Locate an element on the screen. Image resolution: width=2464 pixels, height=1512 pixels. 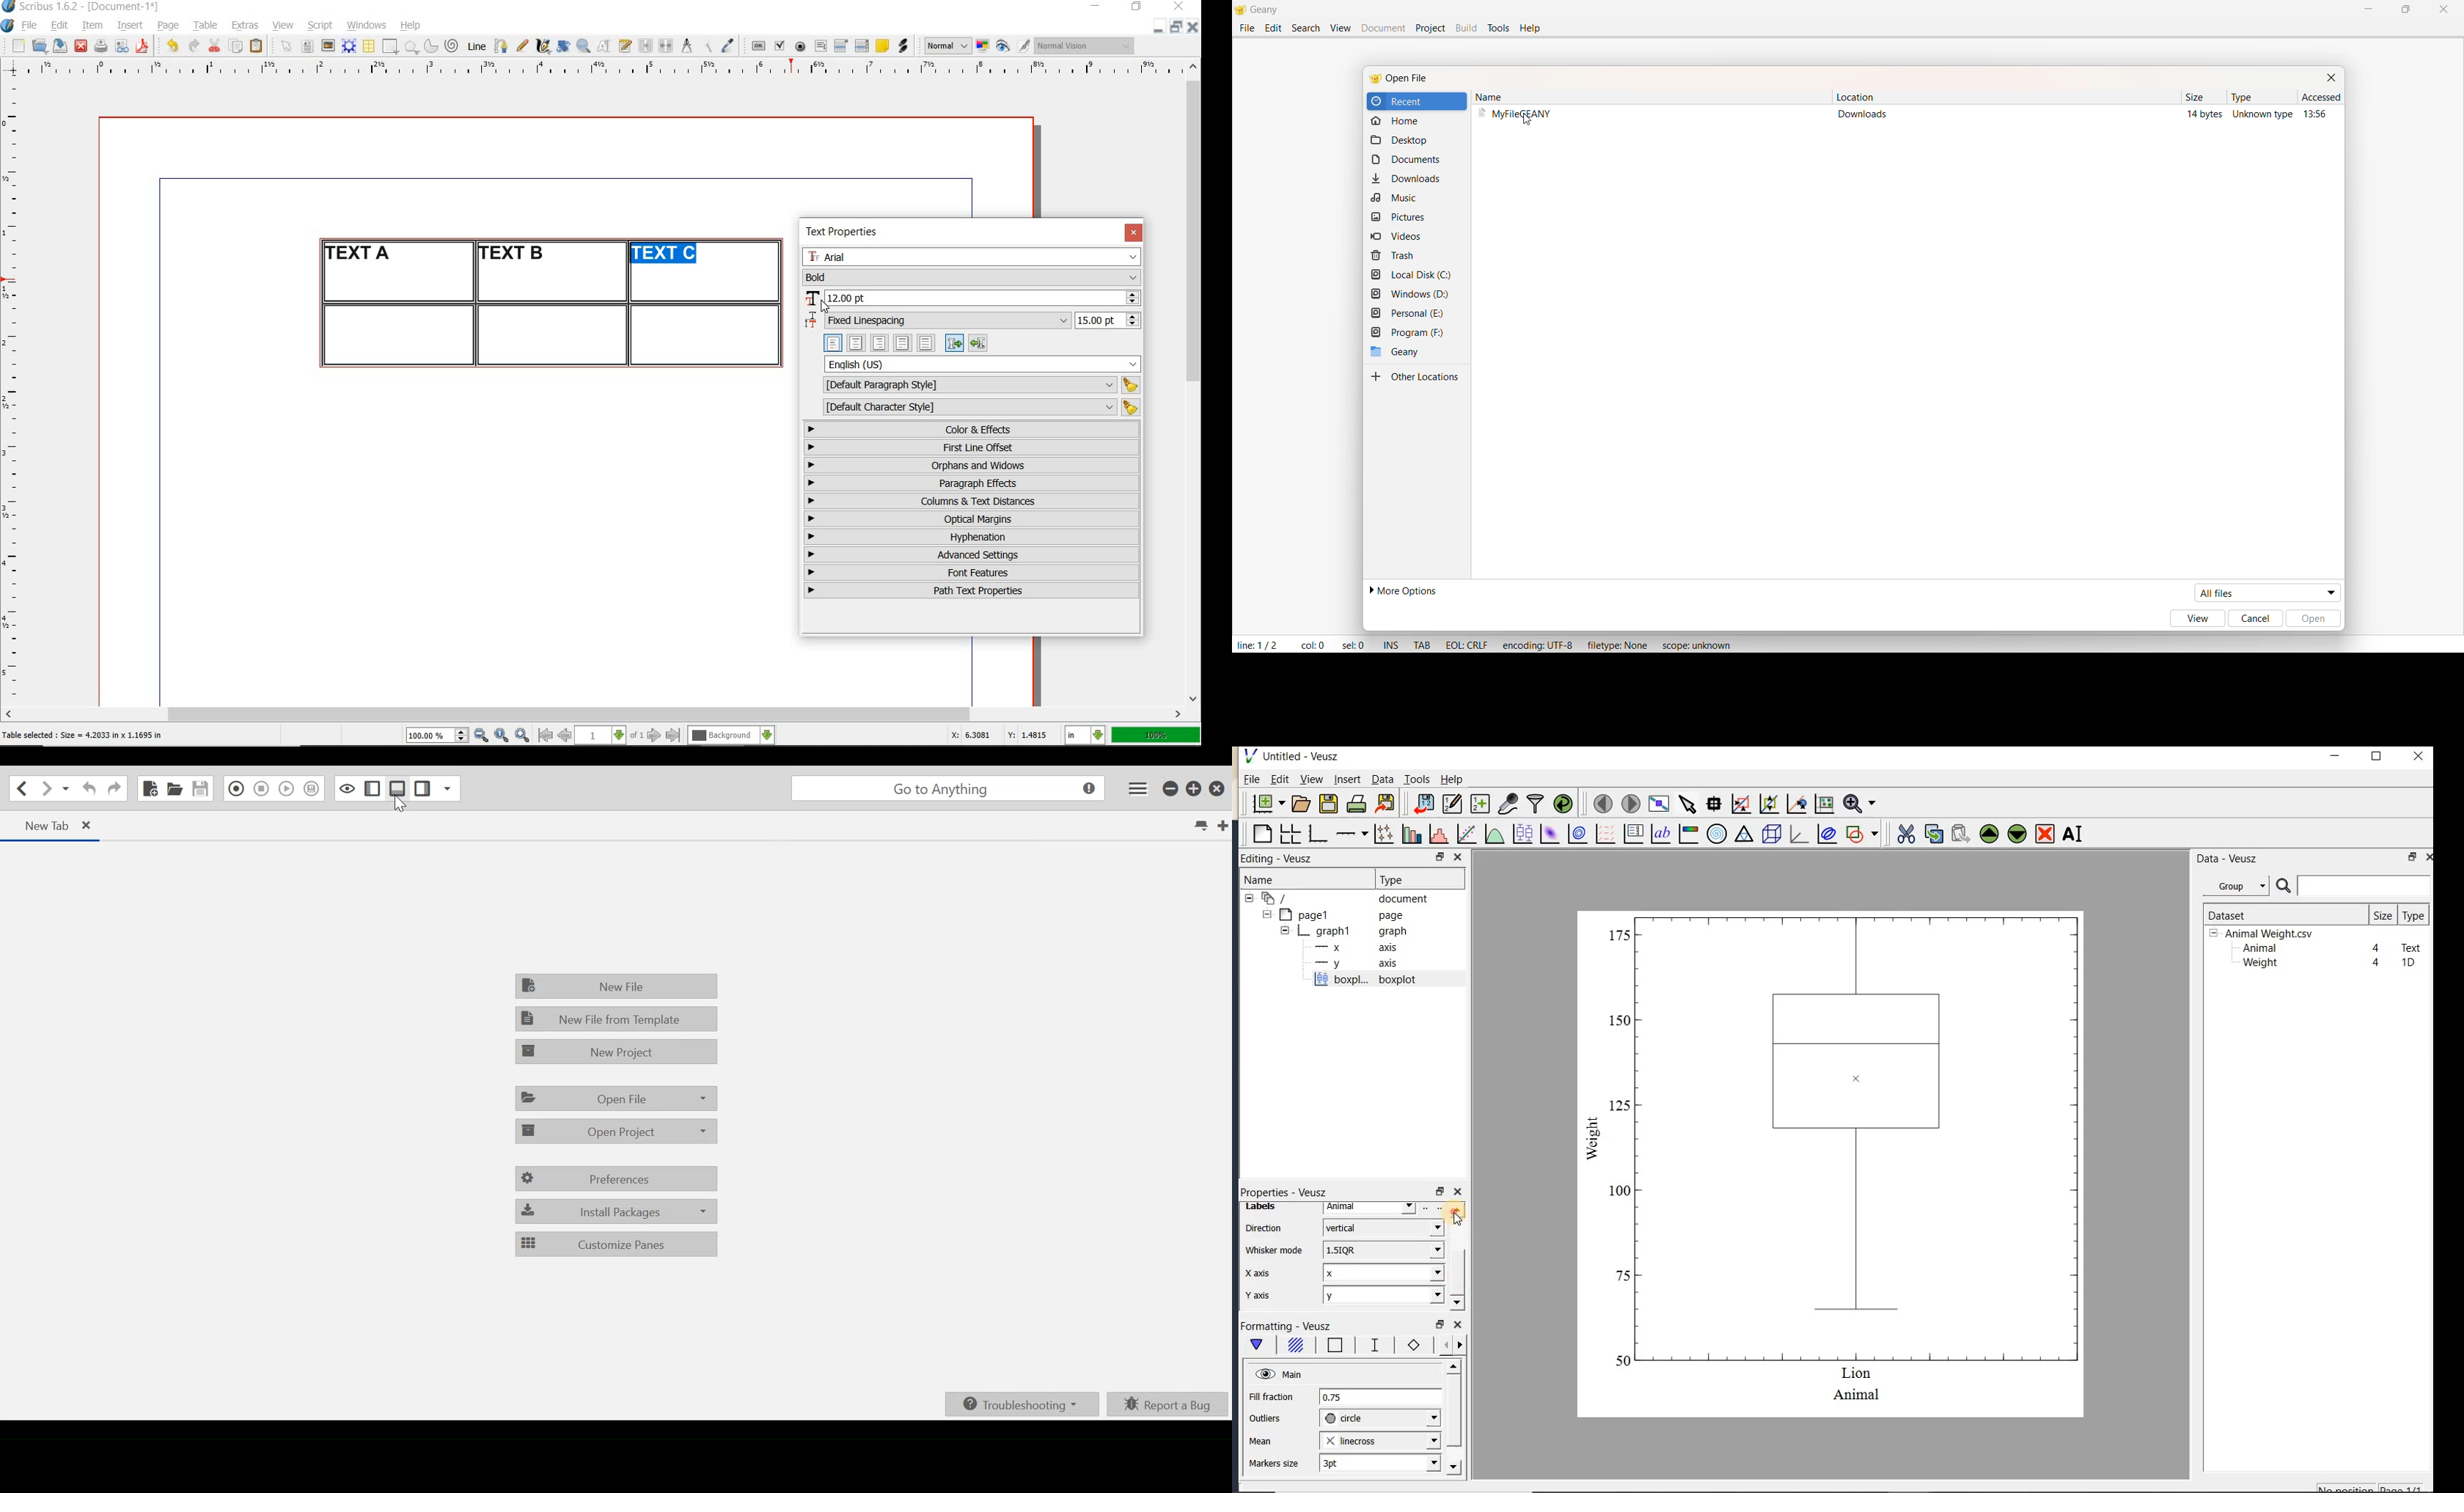
spiral is located at coordinates (453, 46).